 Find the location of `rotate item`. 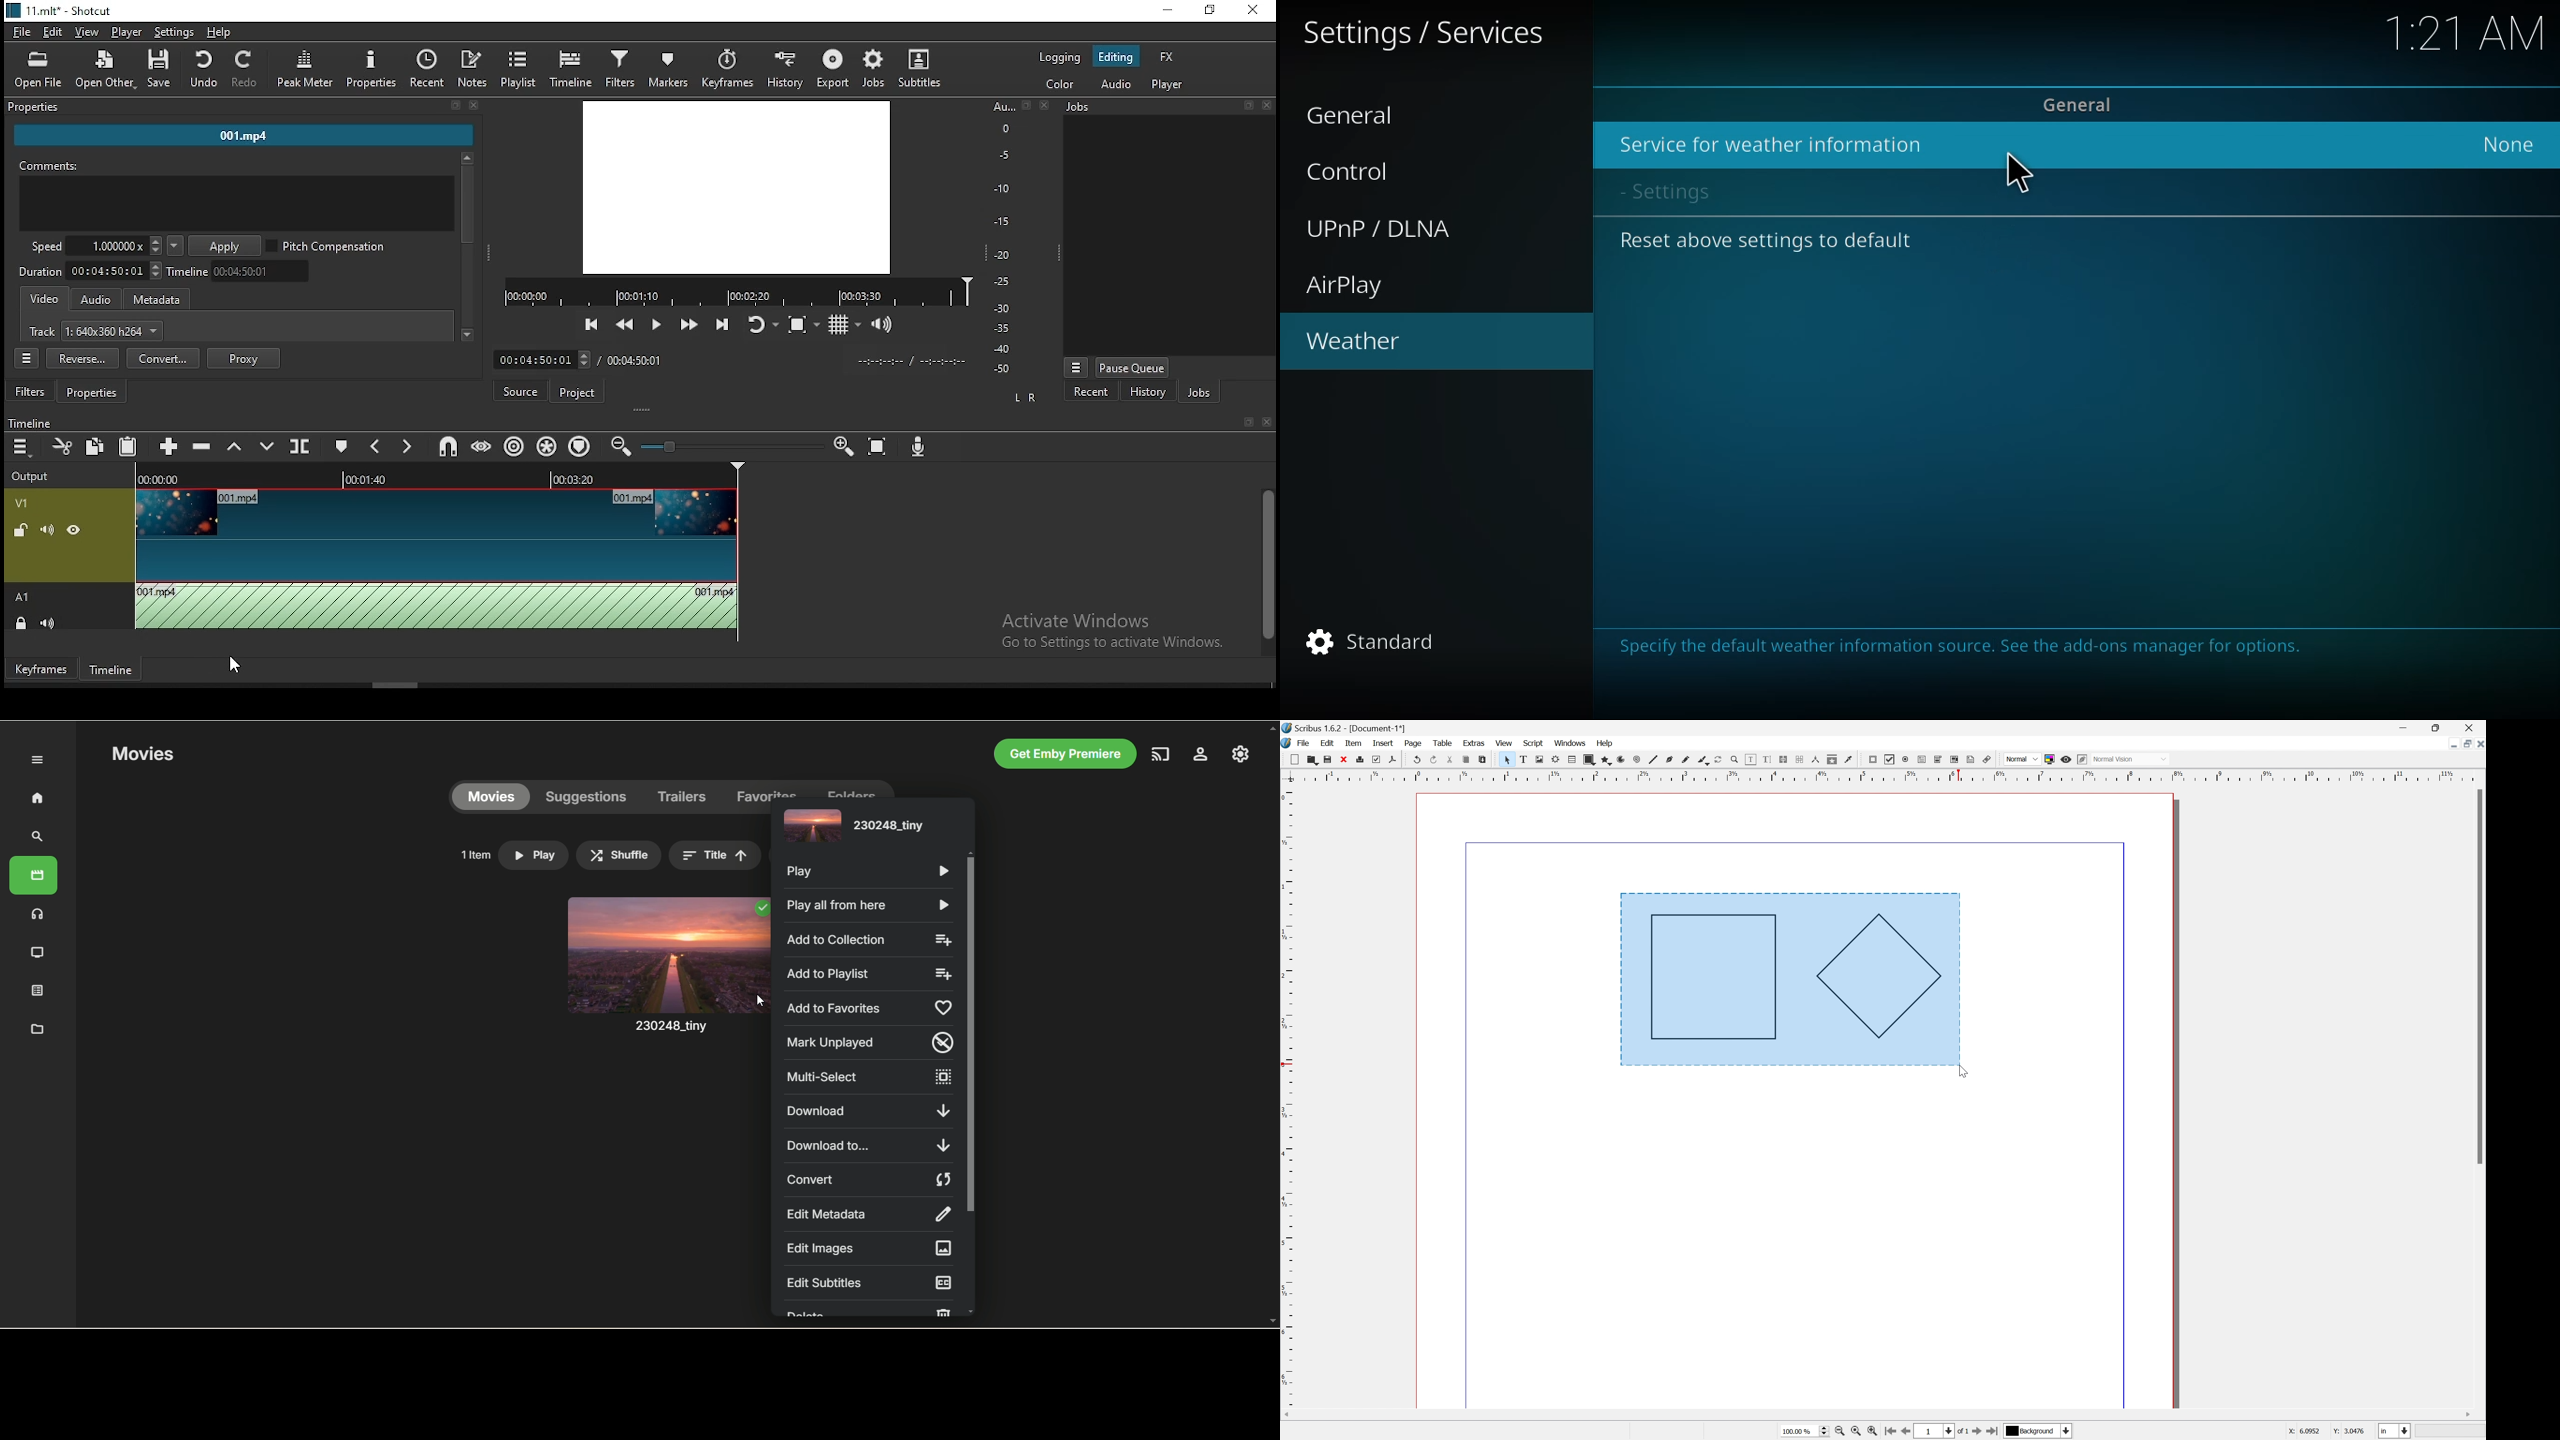

rotate item is located at coordinates (1716, 759).